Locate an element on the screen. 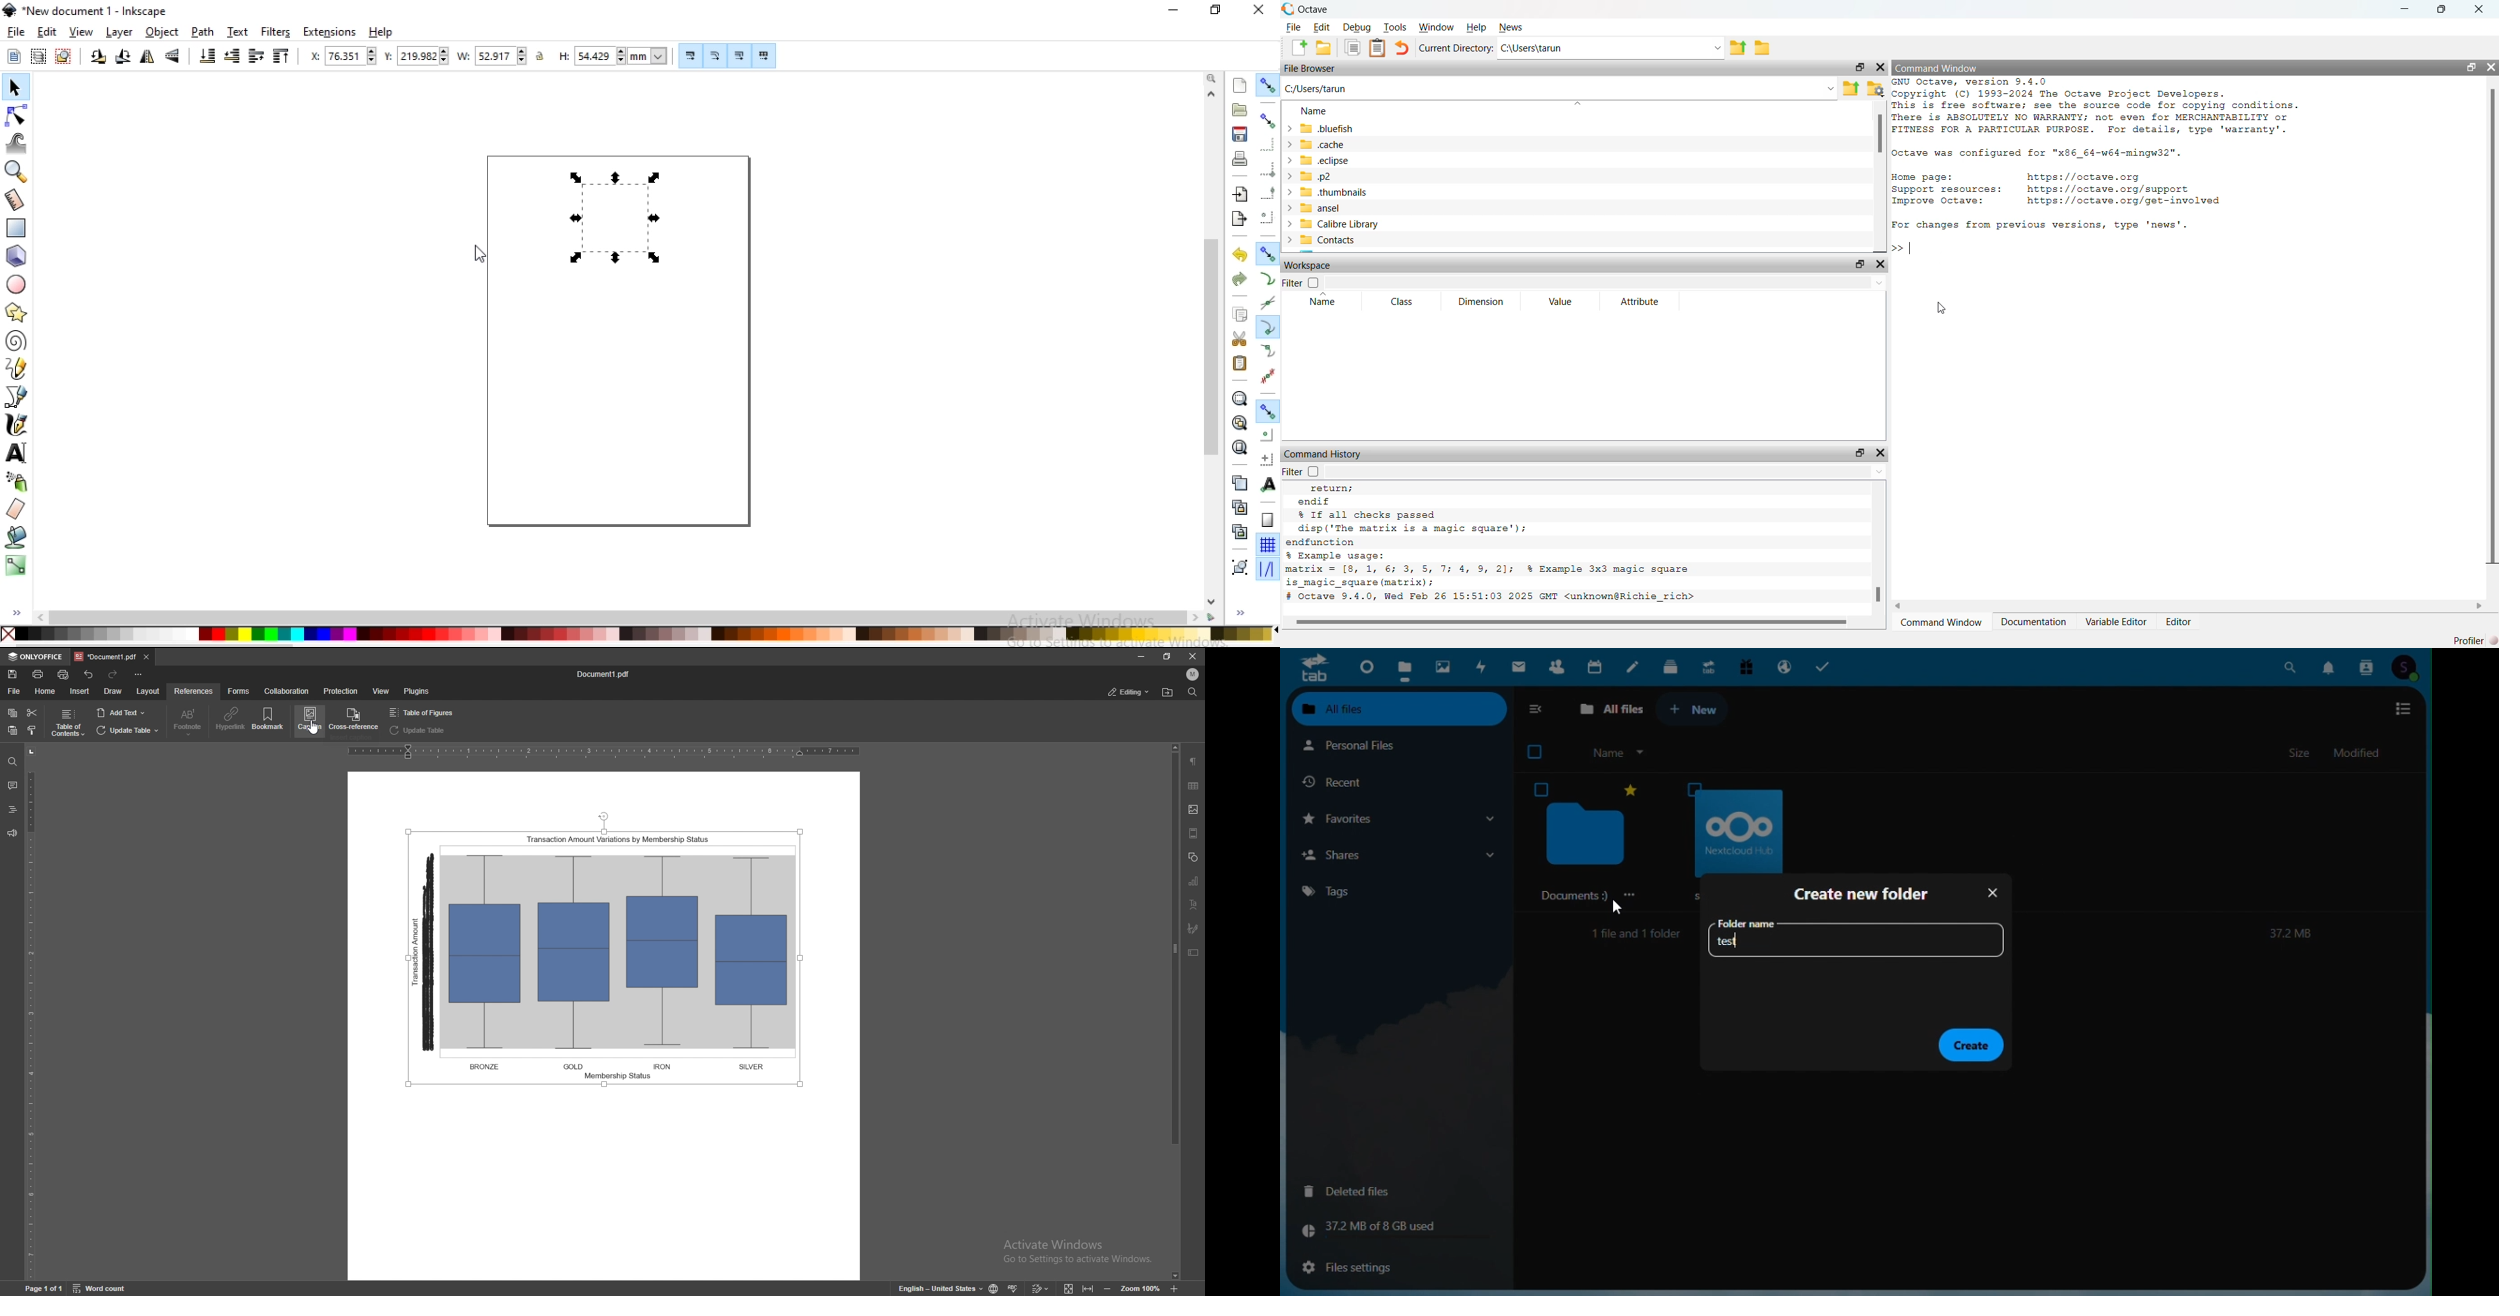 The image size is (2520, 1316). scale radii of rounded corners is located at coordinates (716, 57).